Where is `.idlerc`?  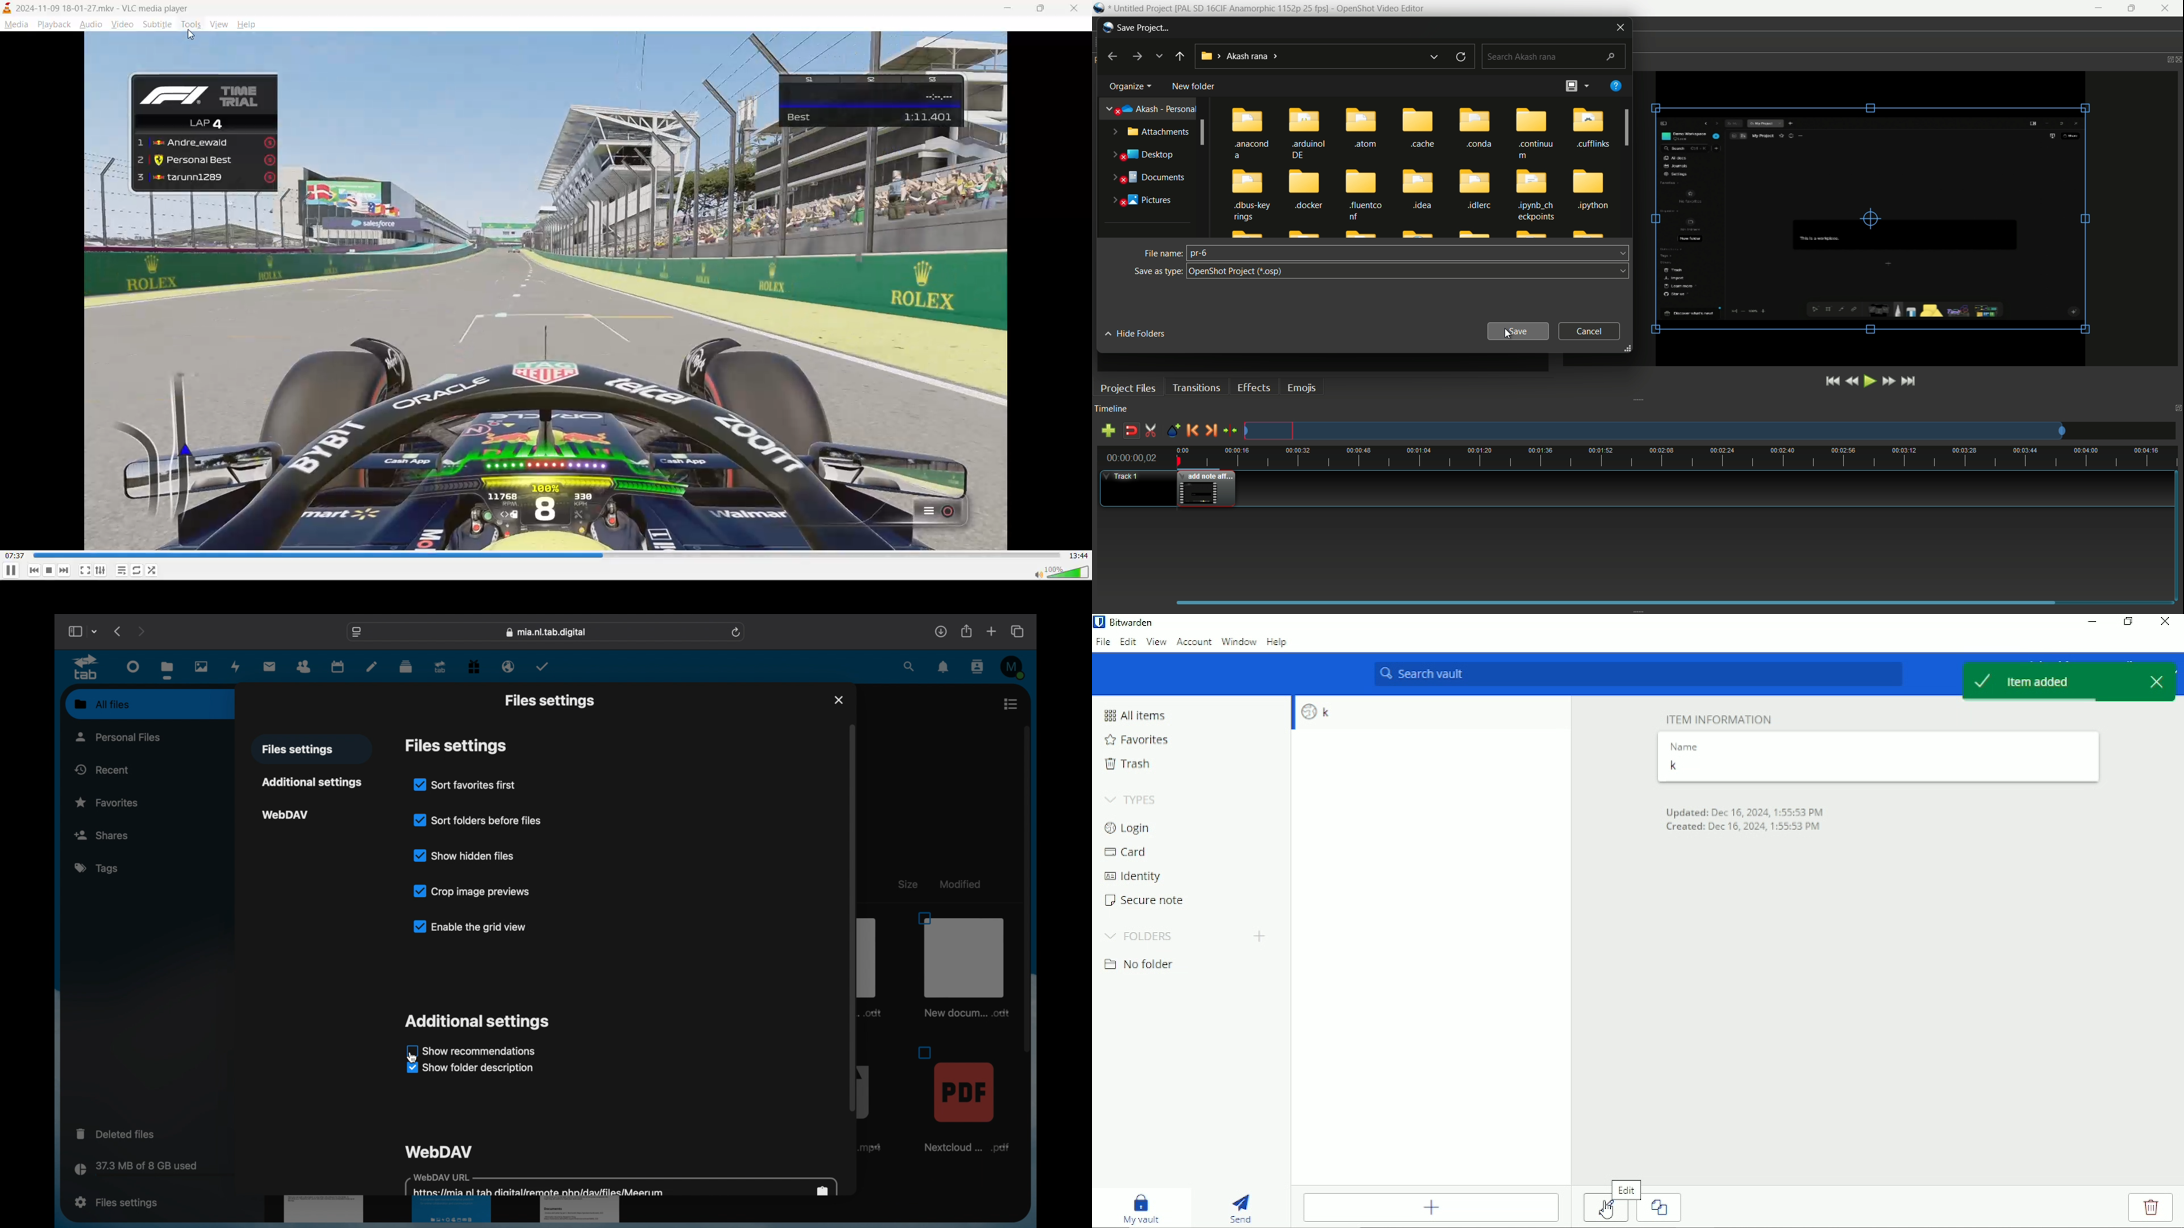 .idlerc is located at coordinates (1476, 191).